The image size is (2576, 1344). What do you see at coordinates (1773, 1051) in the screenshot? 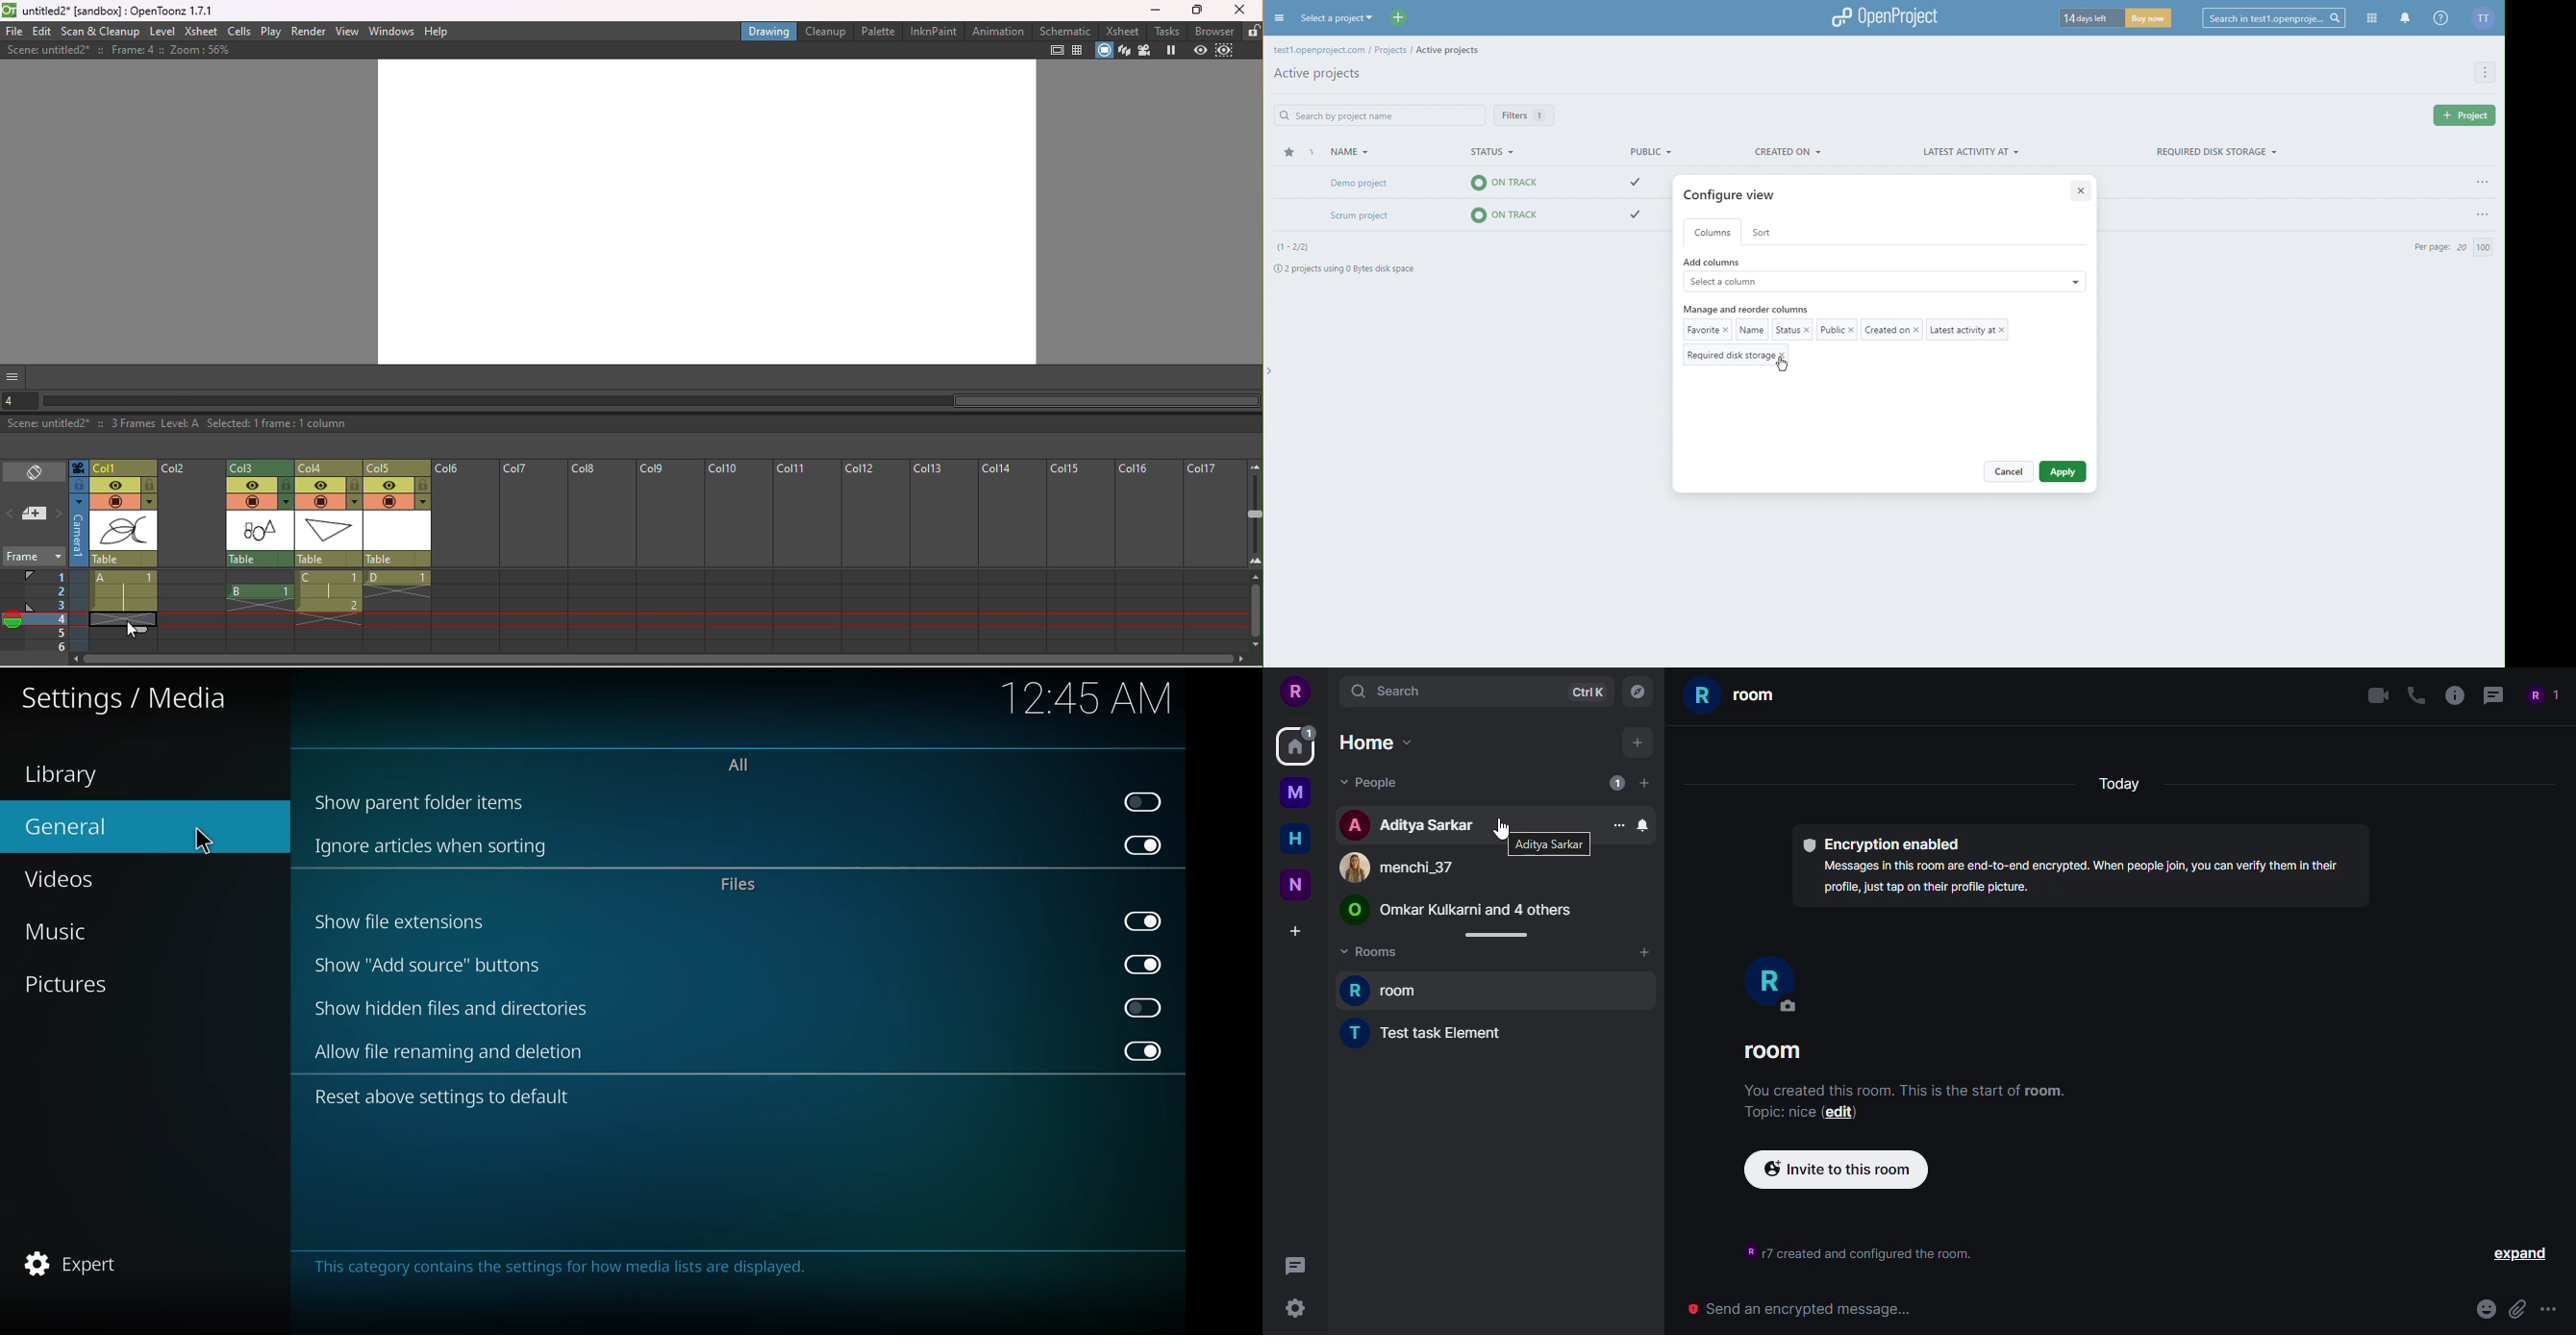
I see `room` at bounding box center [1773, 1051].